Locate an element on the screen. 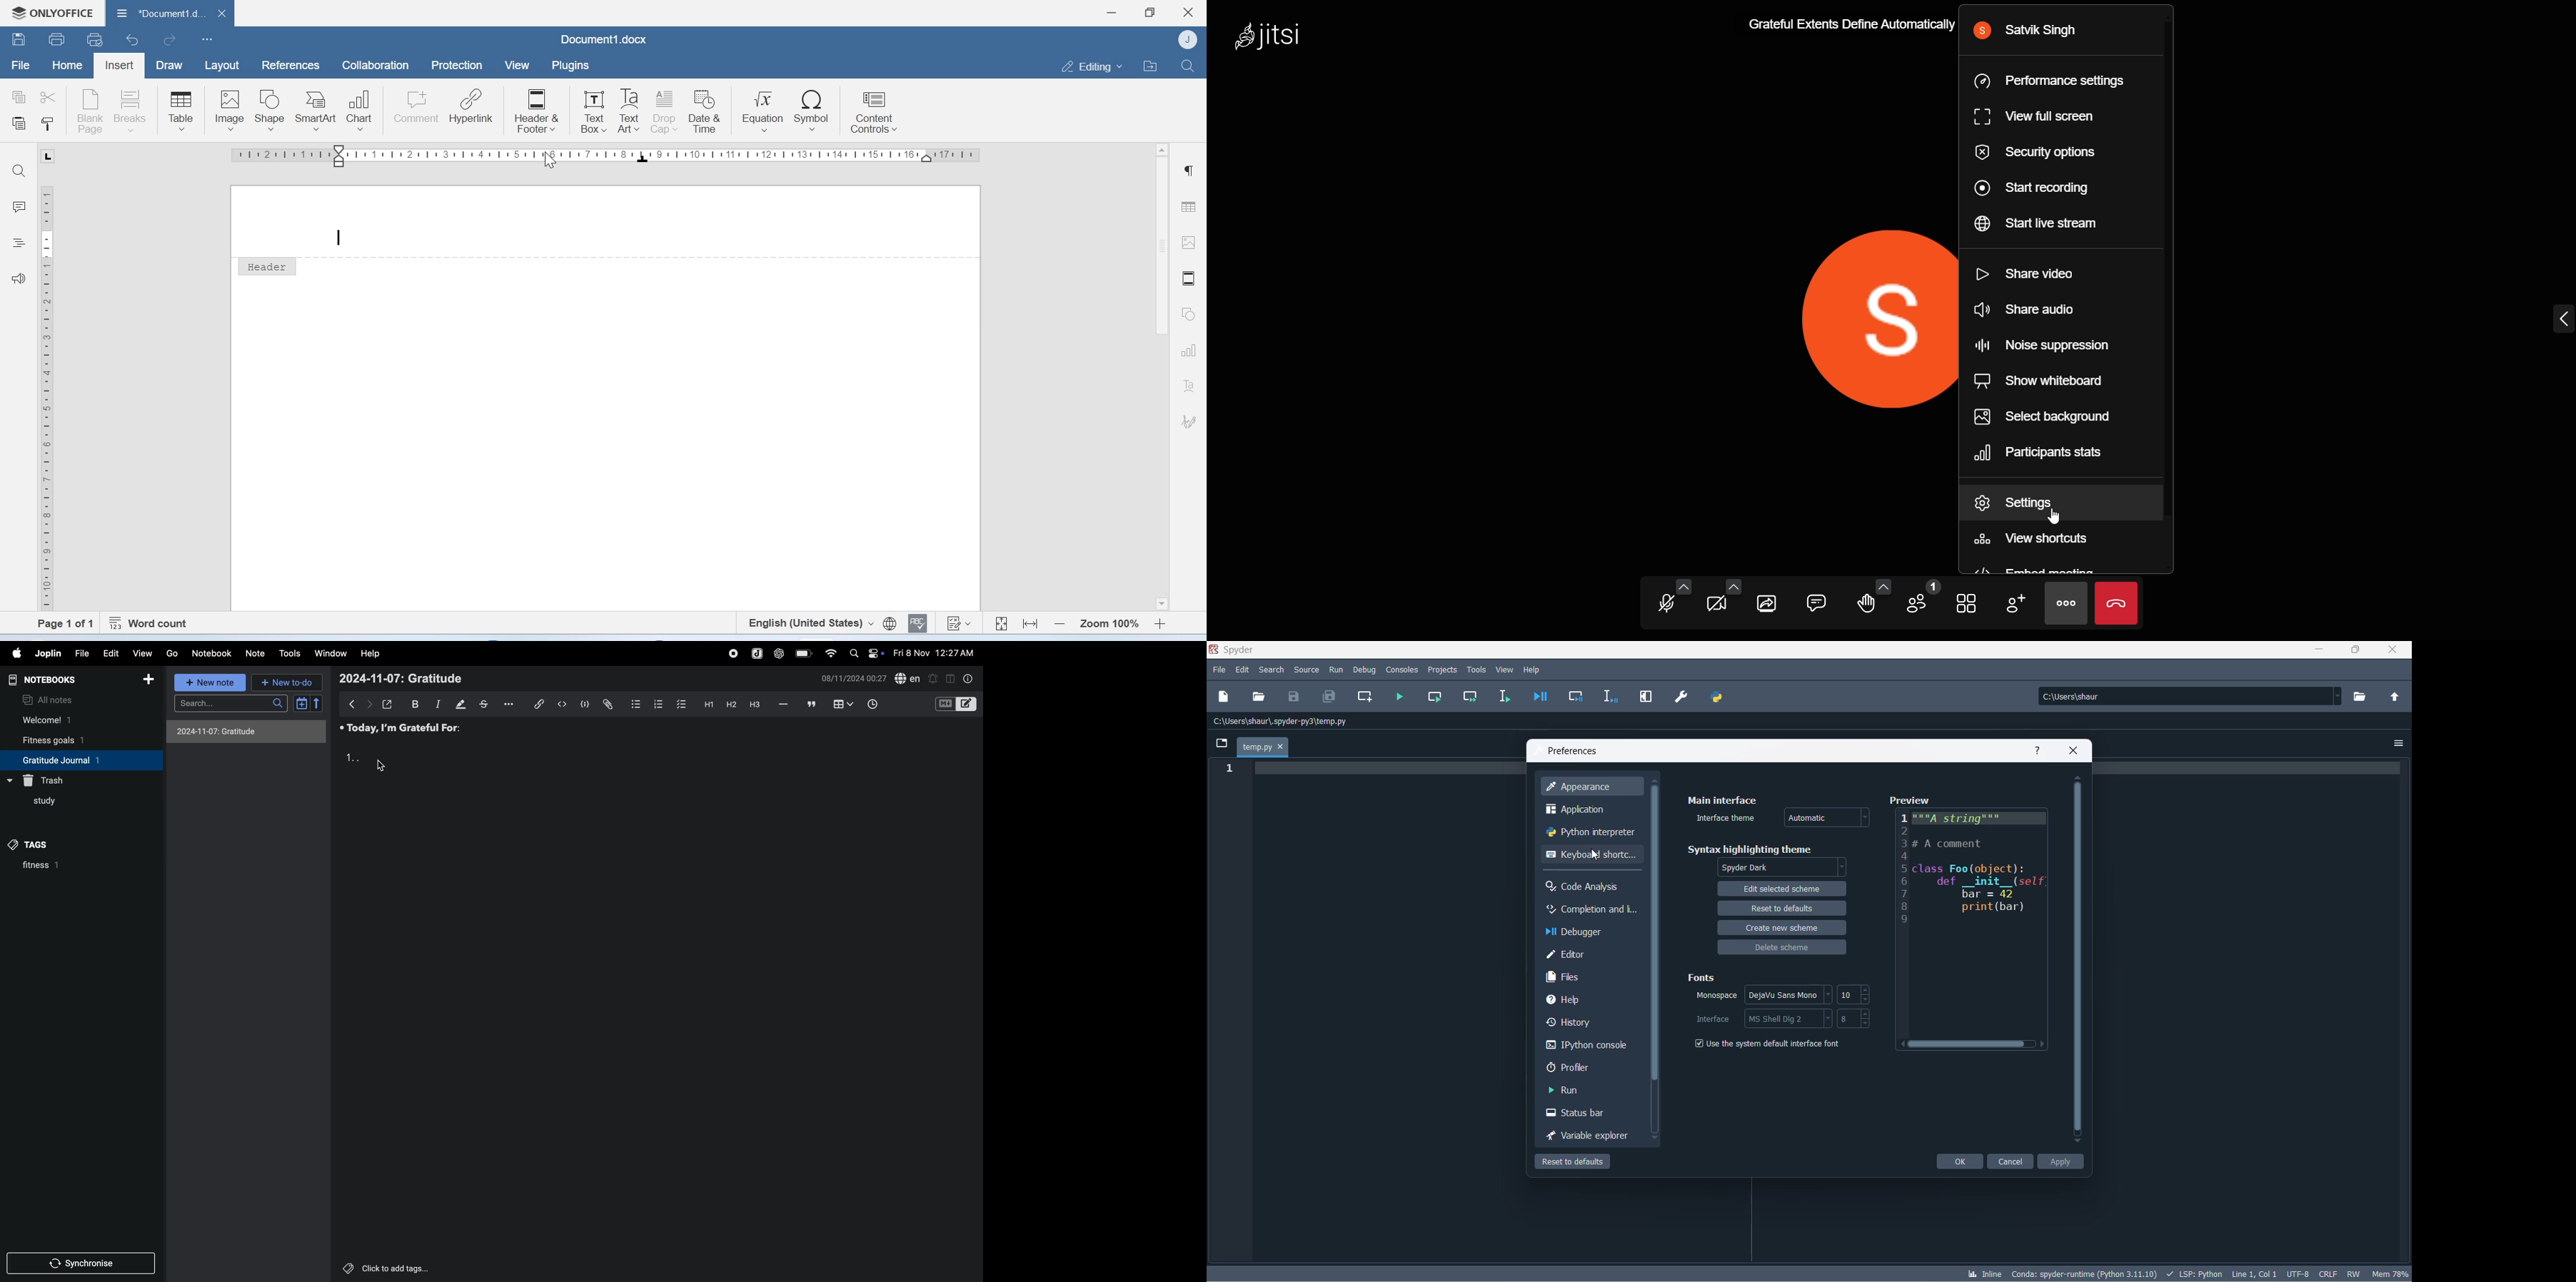  gratitude journals 1 is located at coordinates (73, 760).